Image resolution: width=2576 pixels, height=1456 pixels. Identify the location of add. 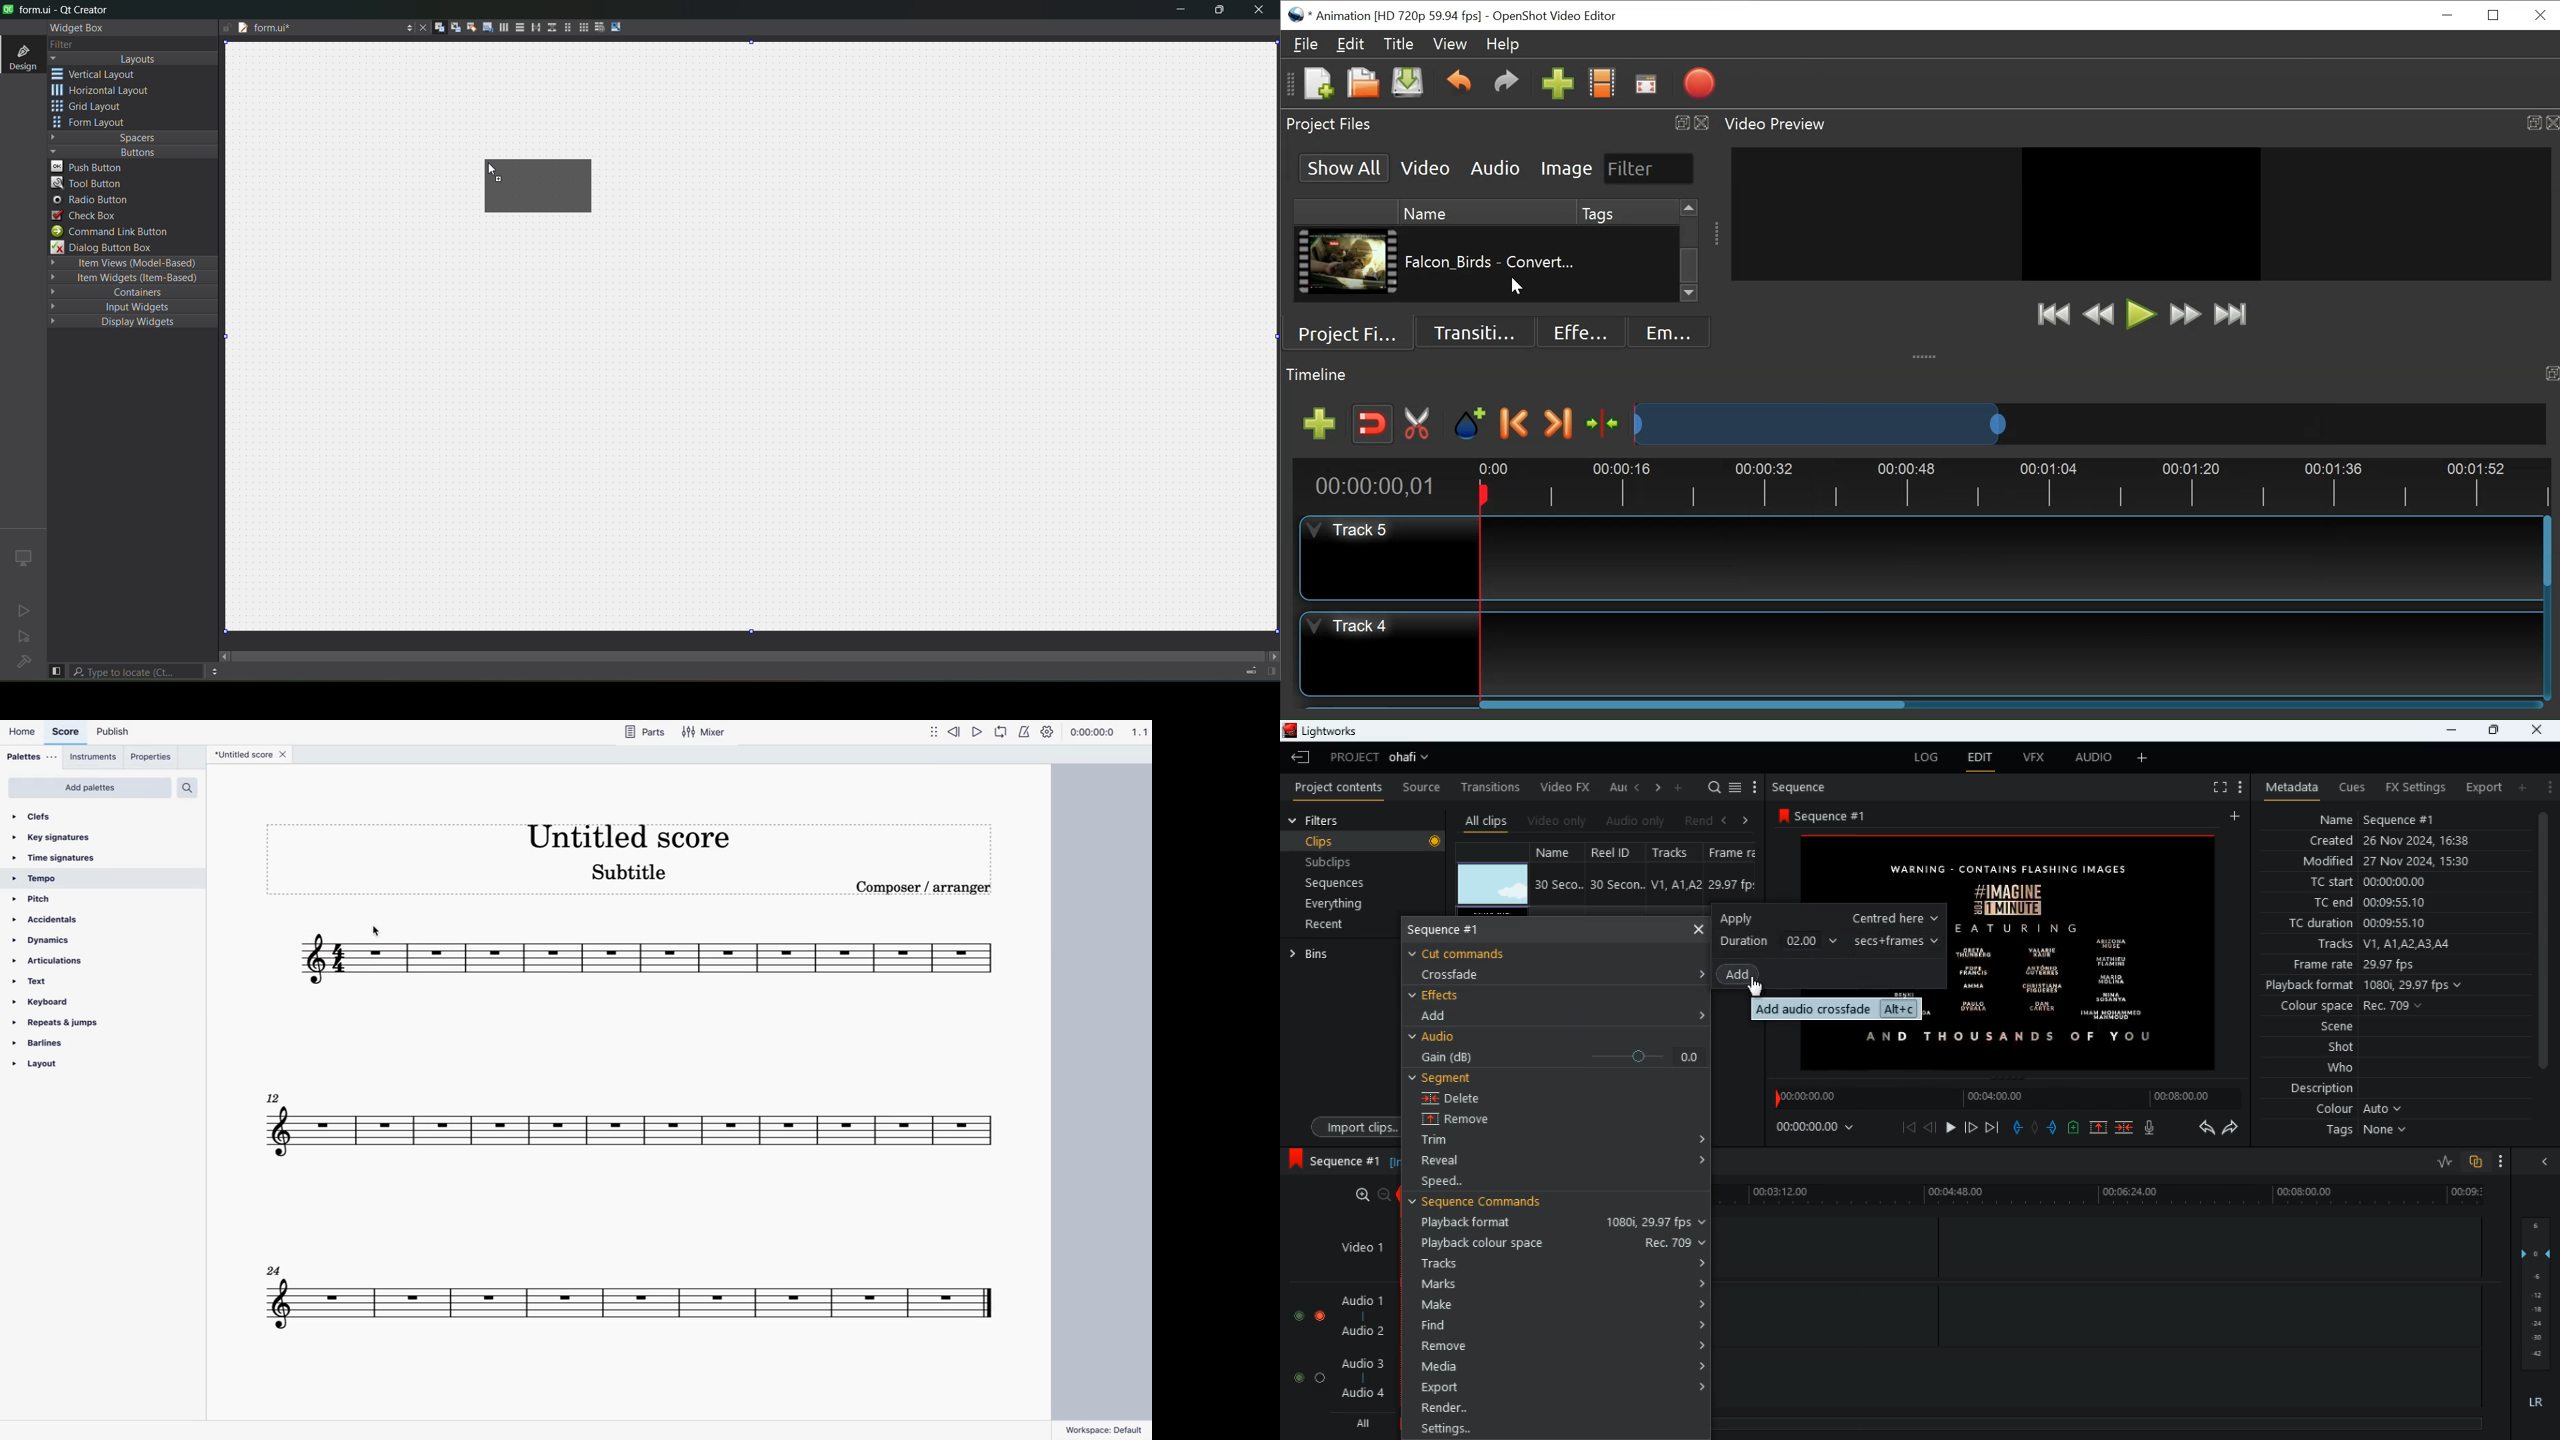
(2238, 817).